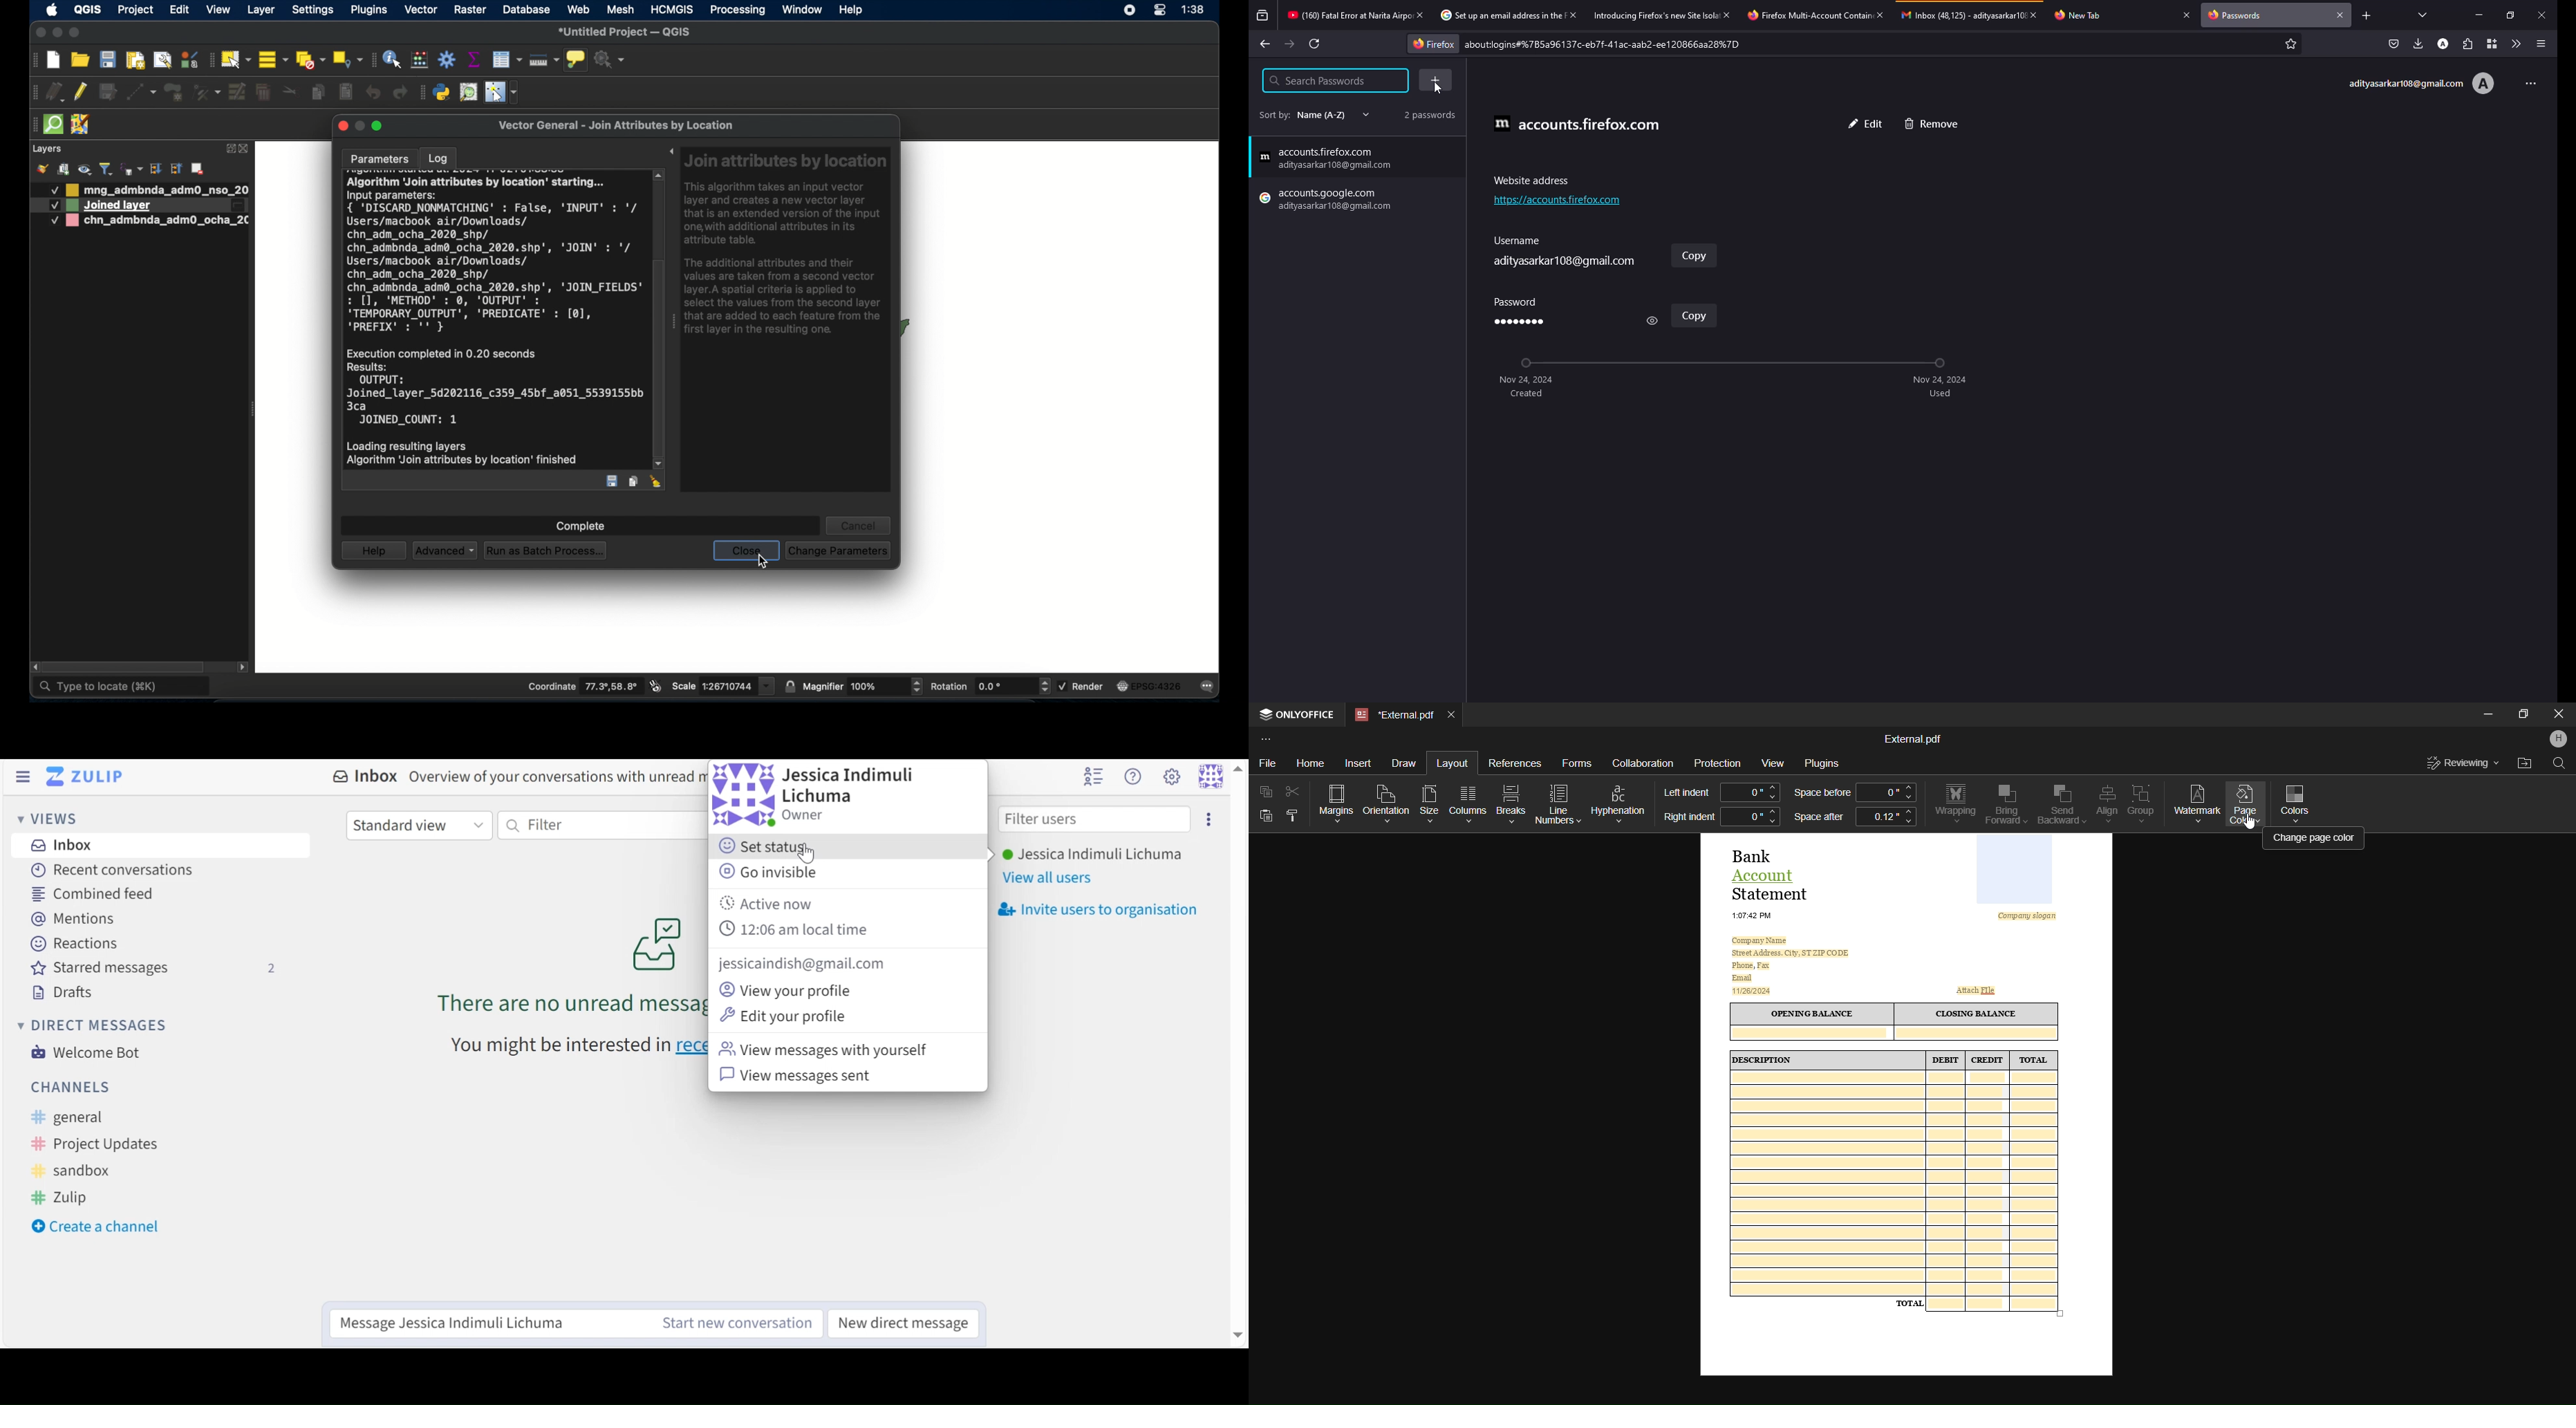 The width and height of the screenshot is (2576, 1428). What do you see at coordinates (612, 60) in the screenshot?
I see `no action selected` at bounding box center [612, 60].